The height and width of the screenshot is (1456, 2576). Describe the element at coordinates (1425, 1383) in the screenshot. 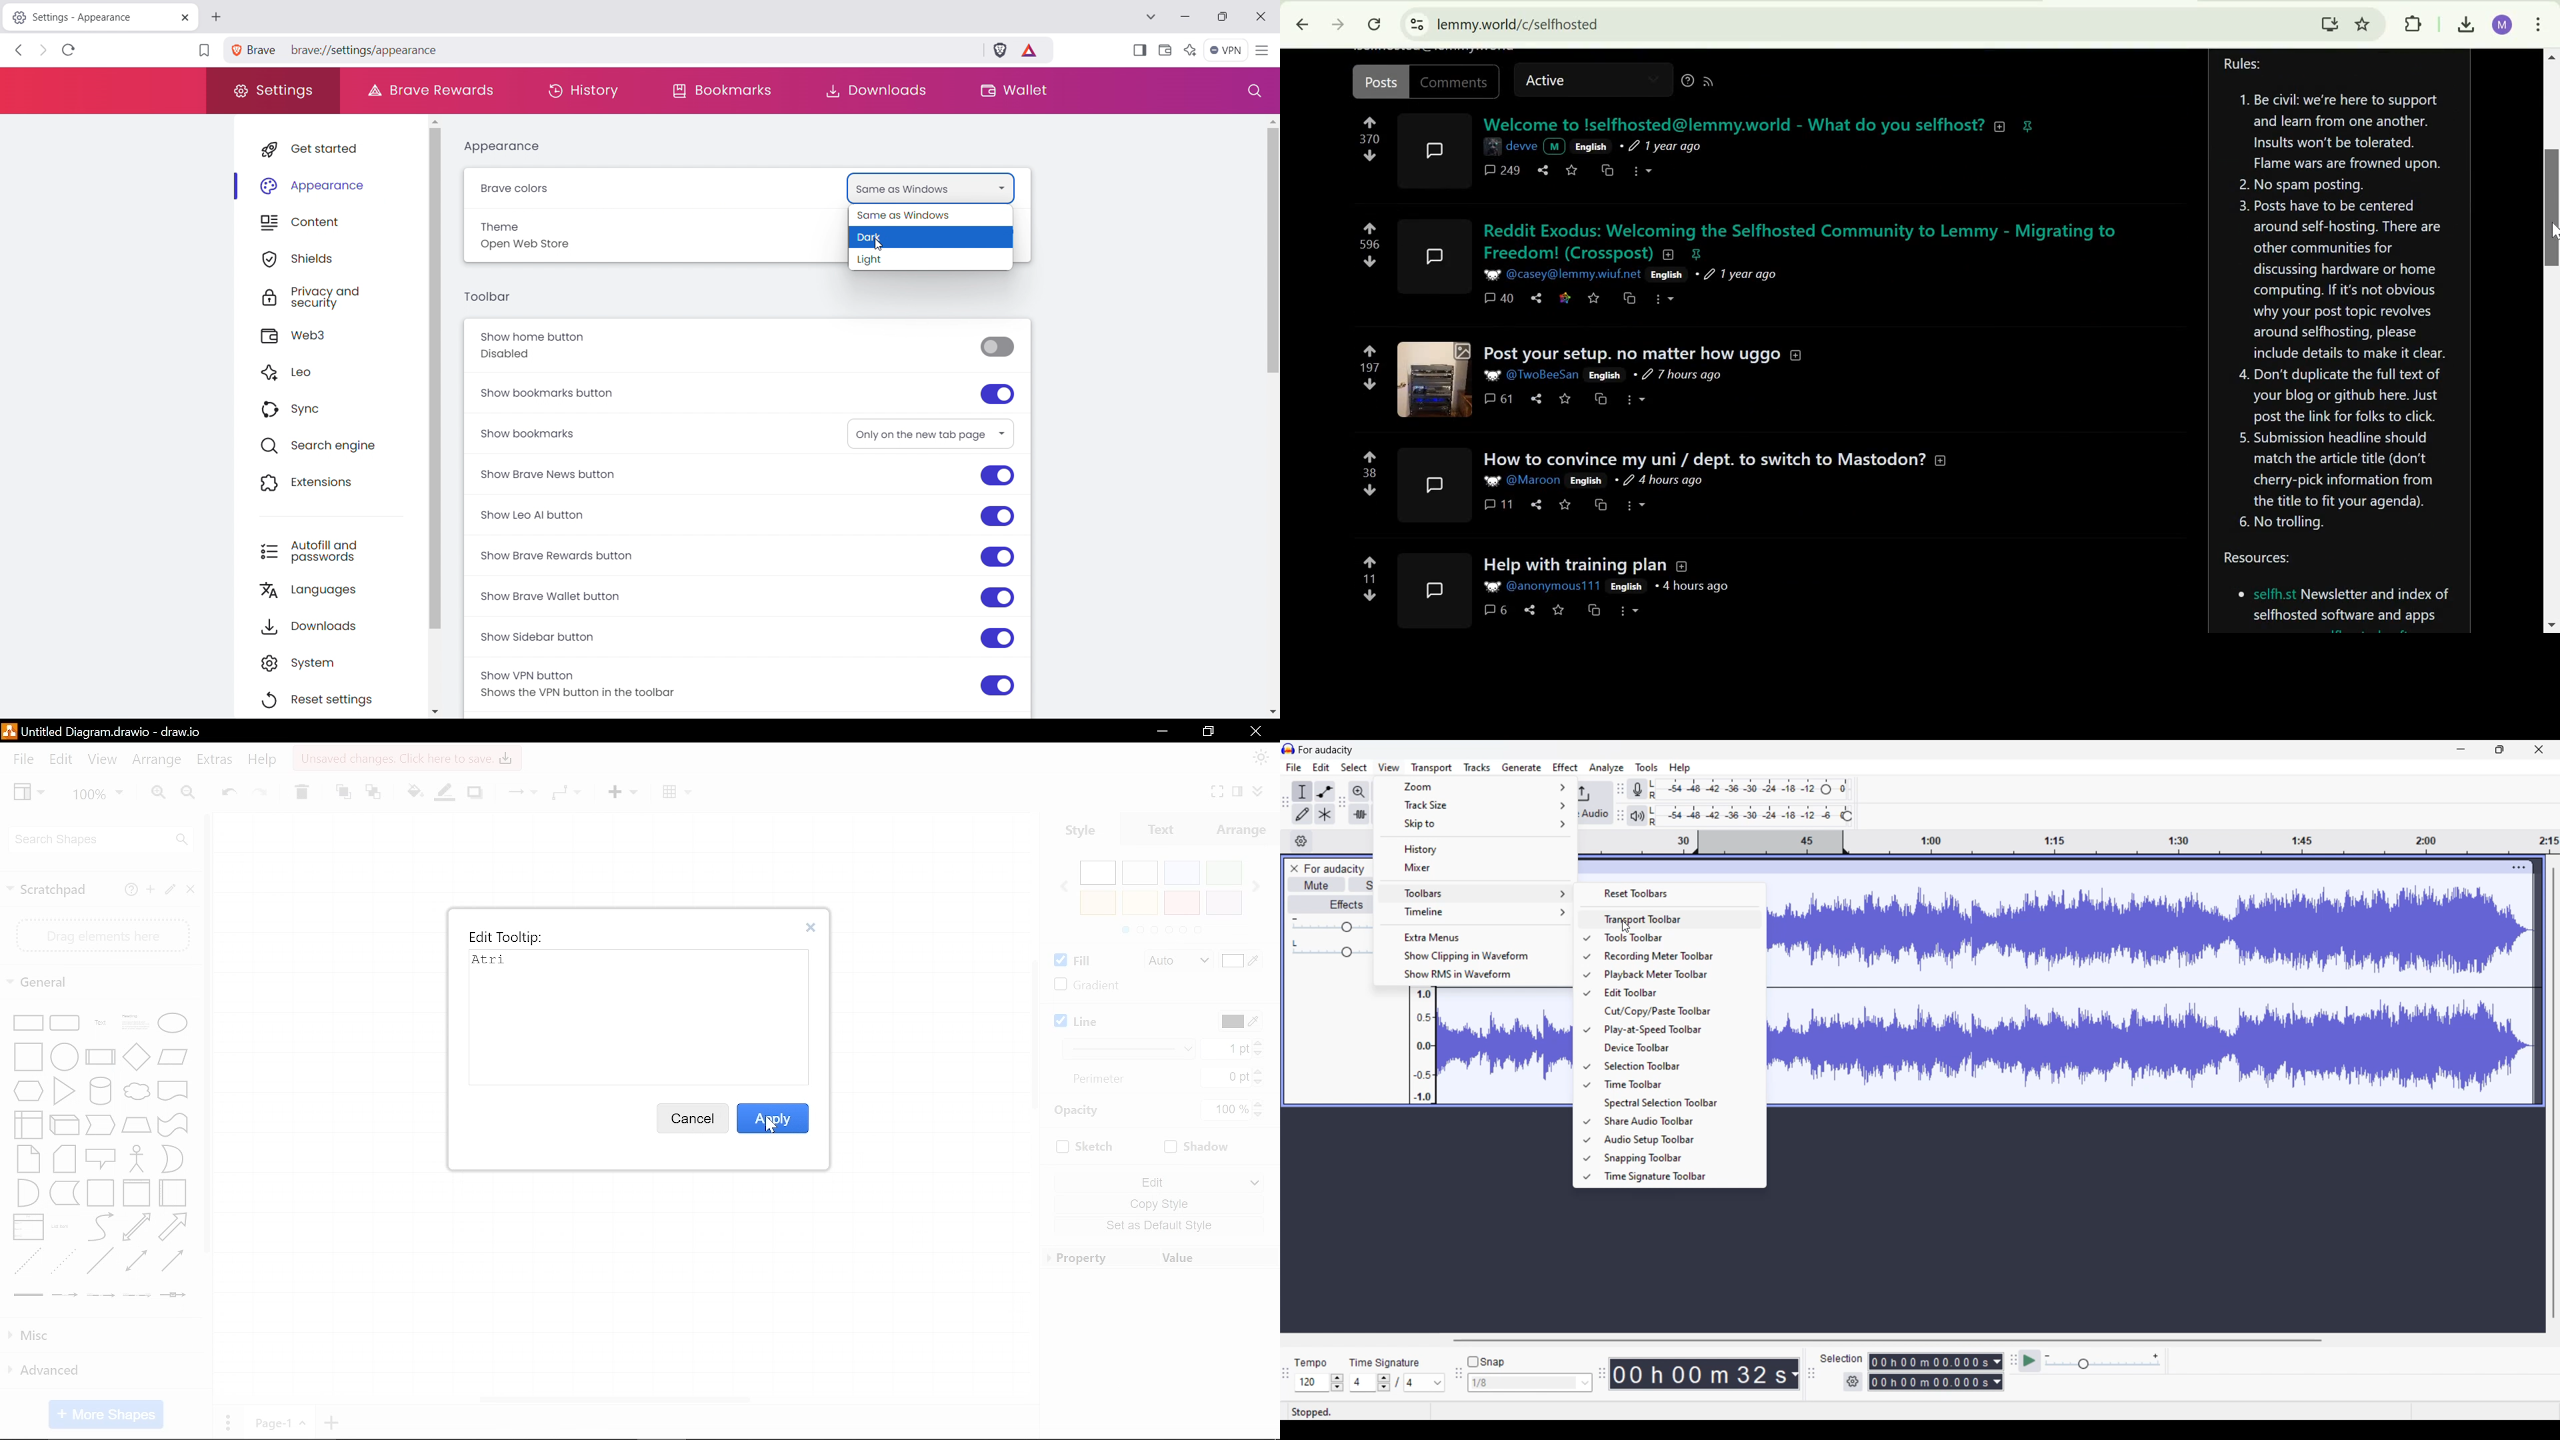

I see `Max. time signature options` at that location.